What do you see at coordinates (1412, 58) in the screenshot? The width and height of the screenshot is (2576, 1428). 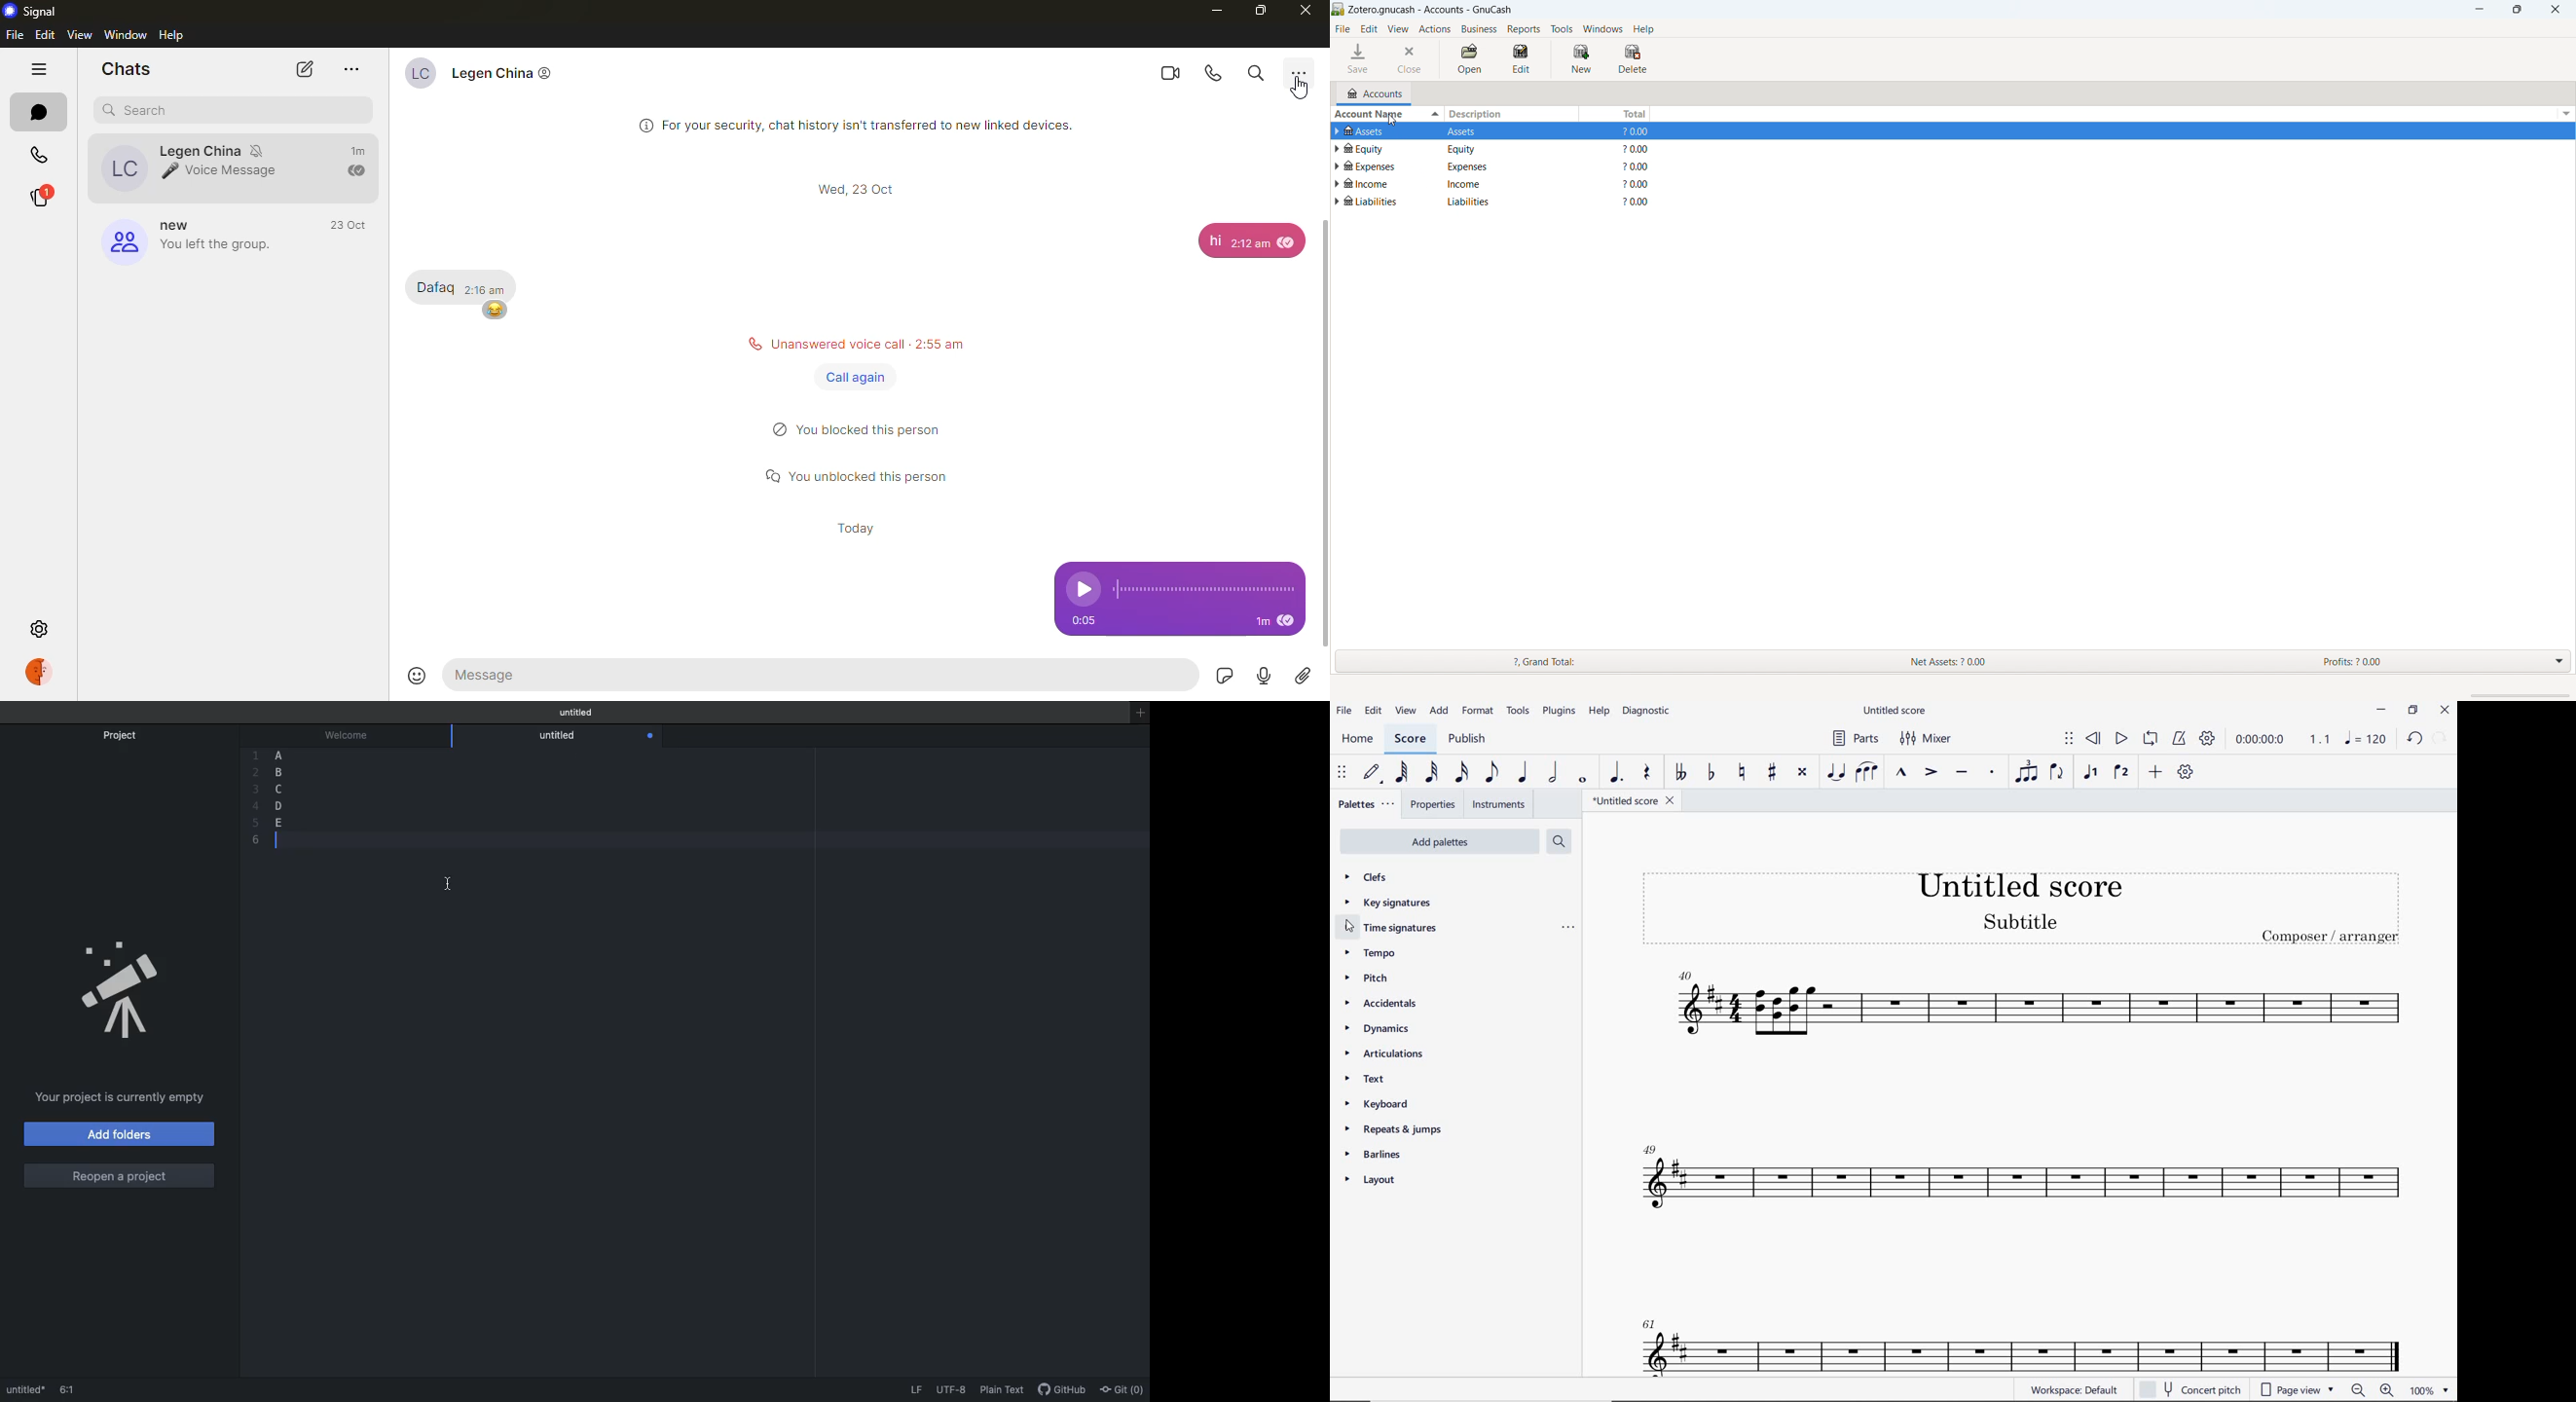 I see `close` at bounding box center [1412, 58].